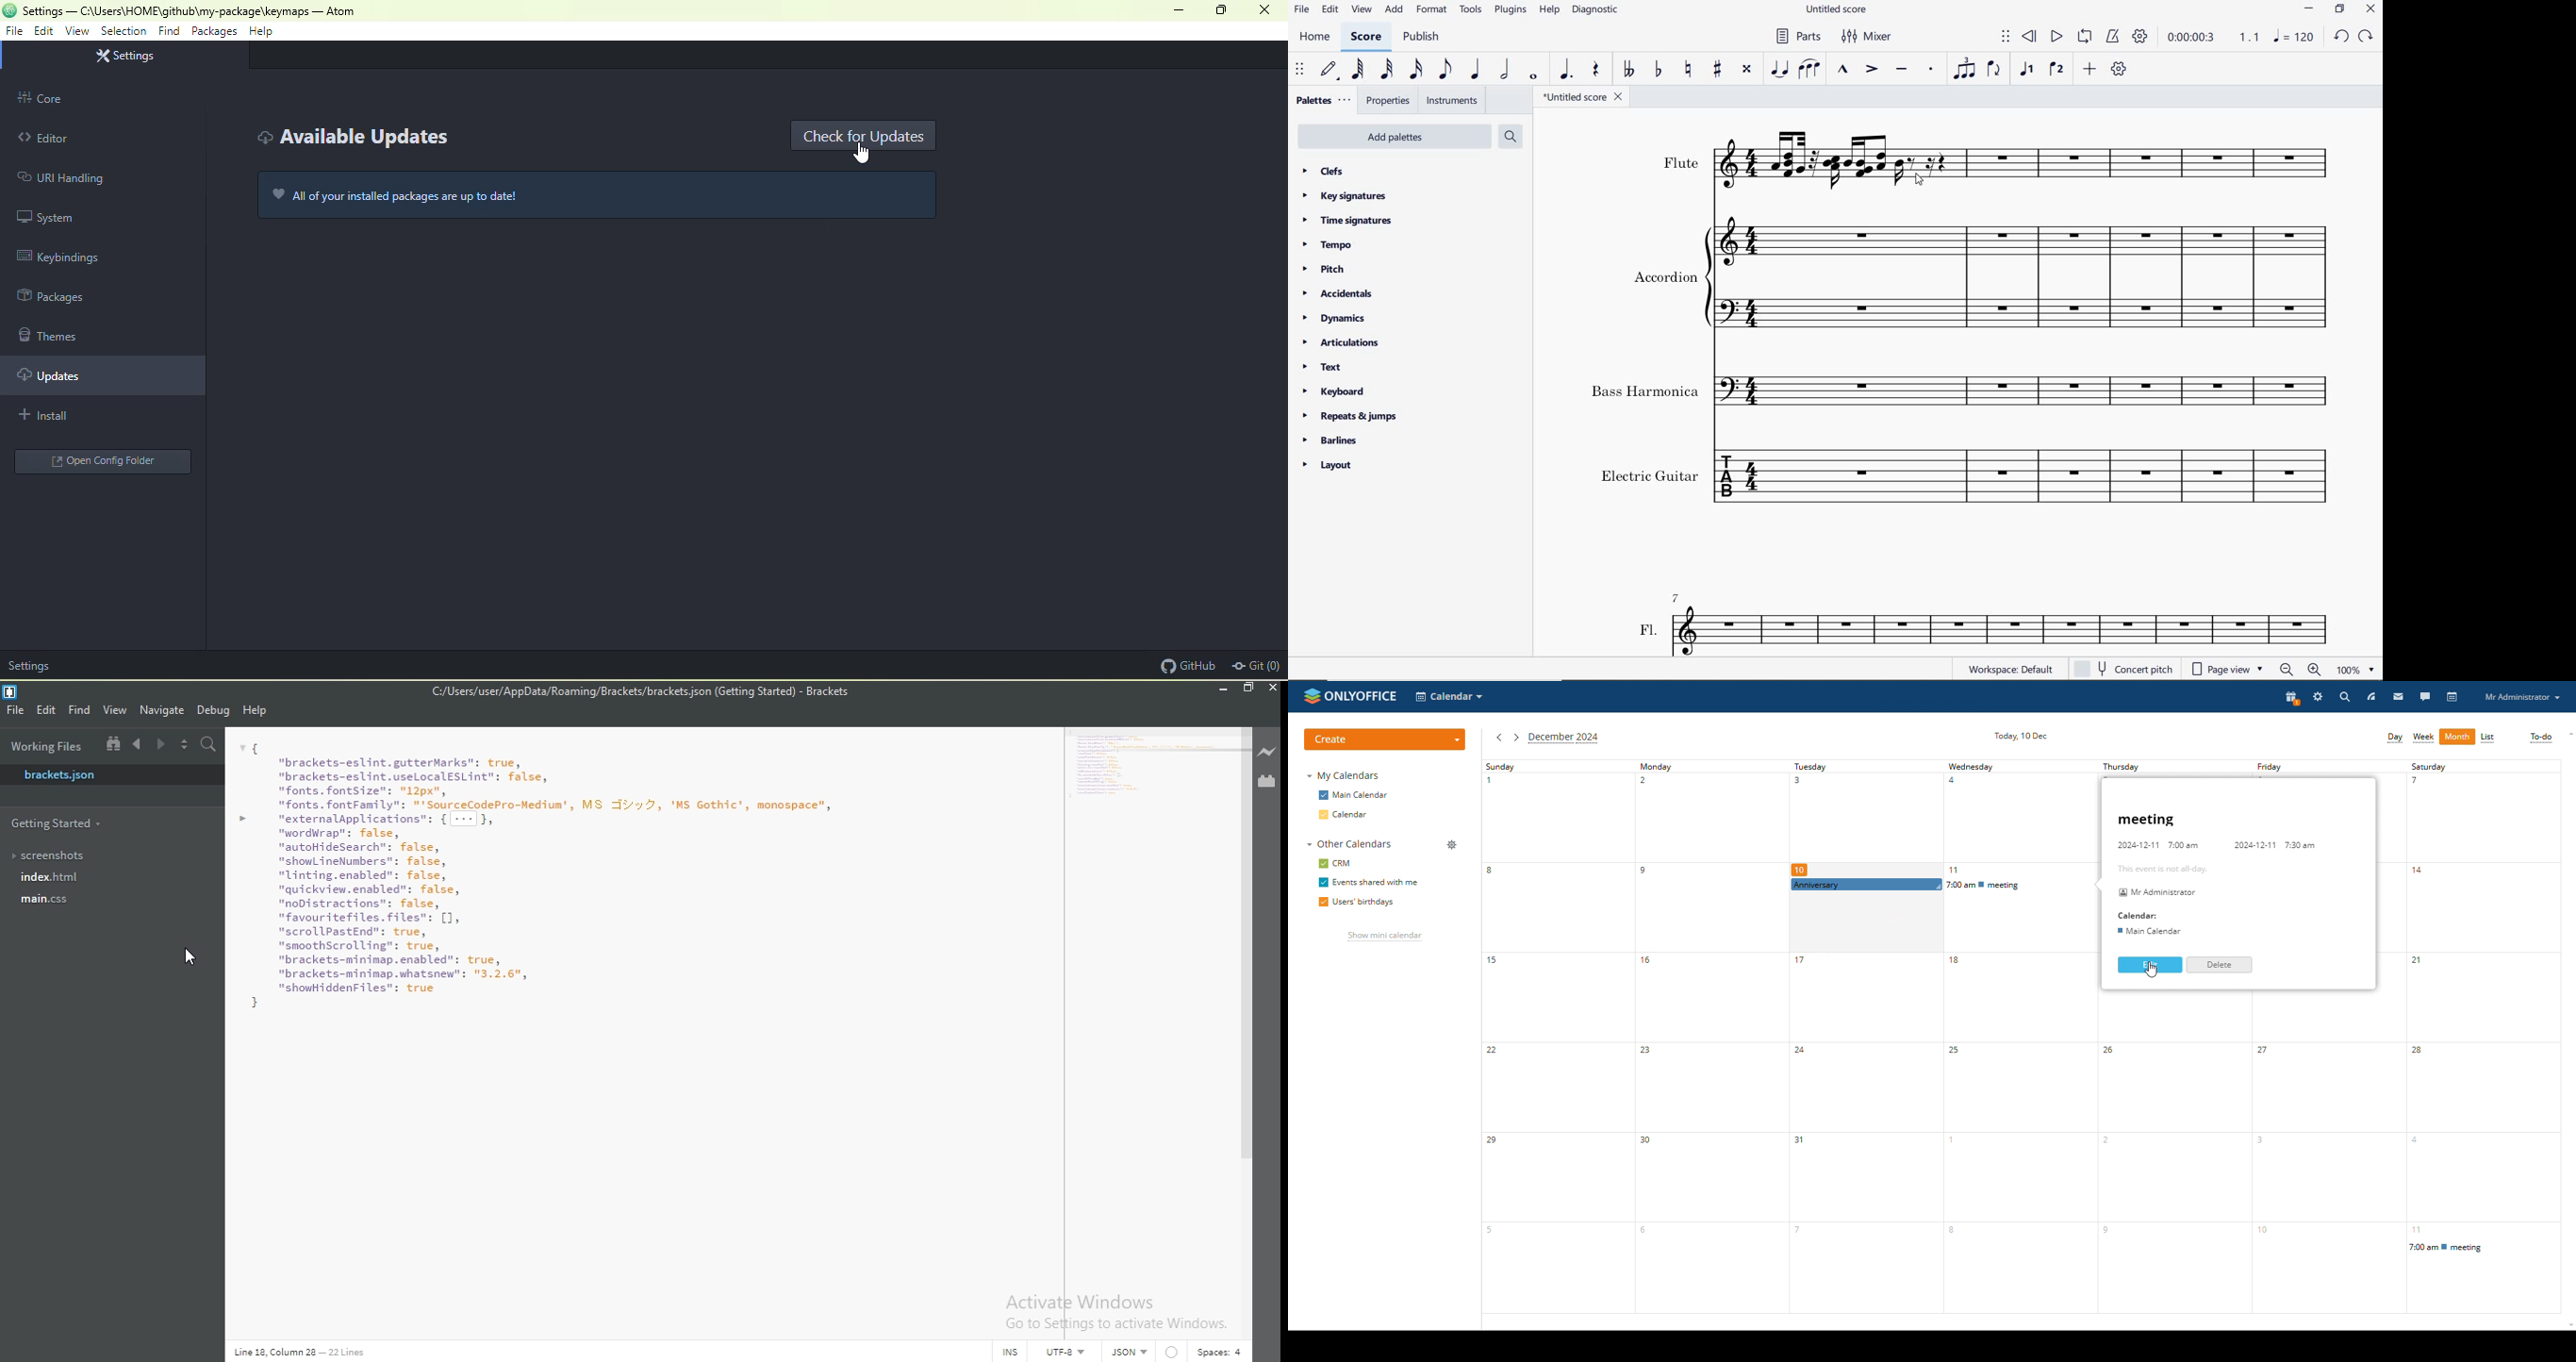  What do you see at coordinates (2451, 697) in the screenshot?
I see `calendar` at bounding box center [2451, 697].